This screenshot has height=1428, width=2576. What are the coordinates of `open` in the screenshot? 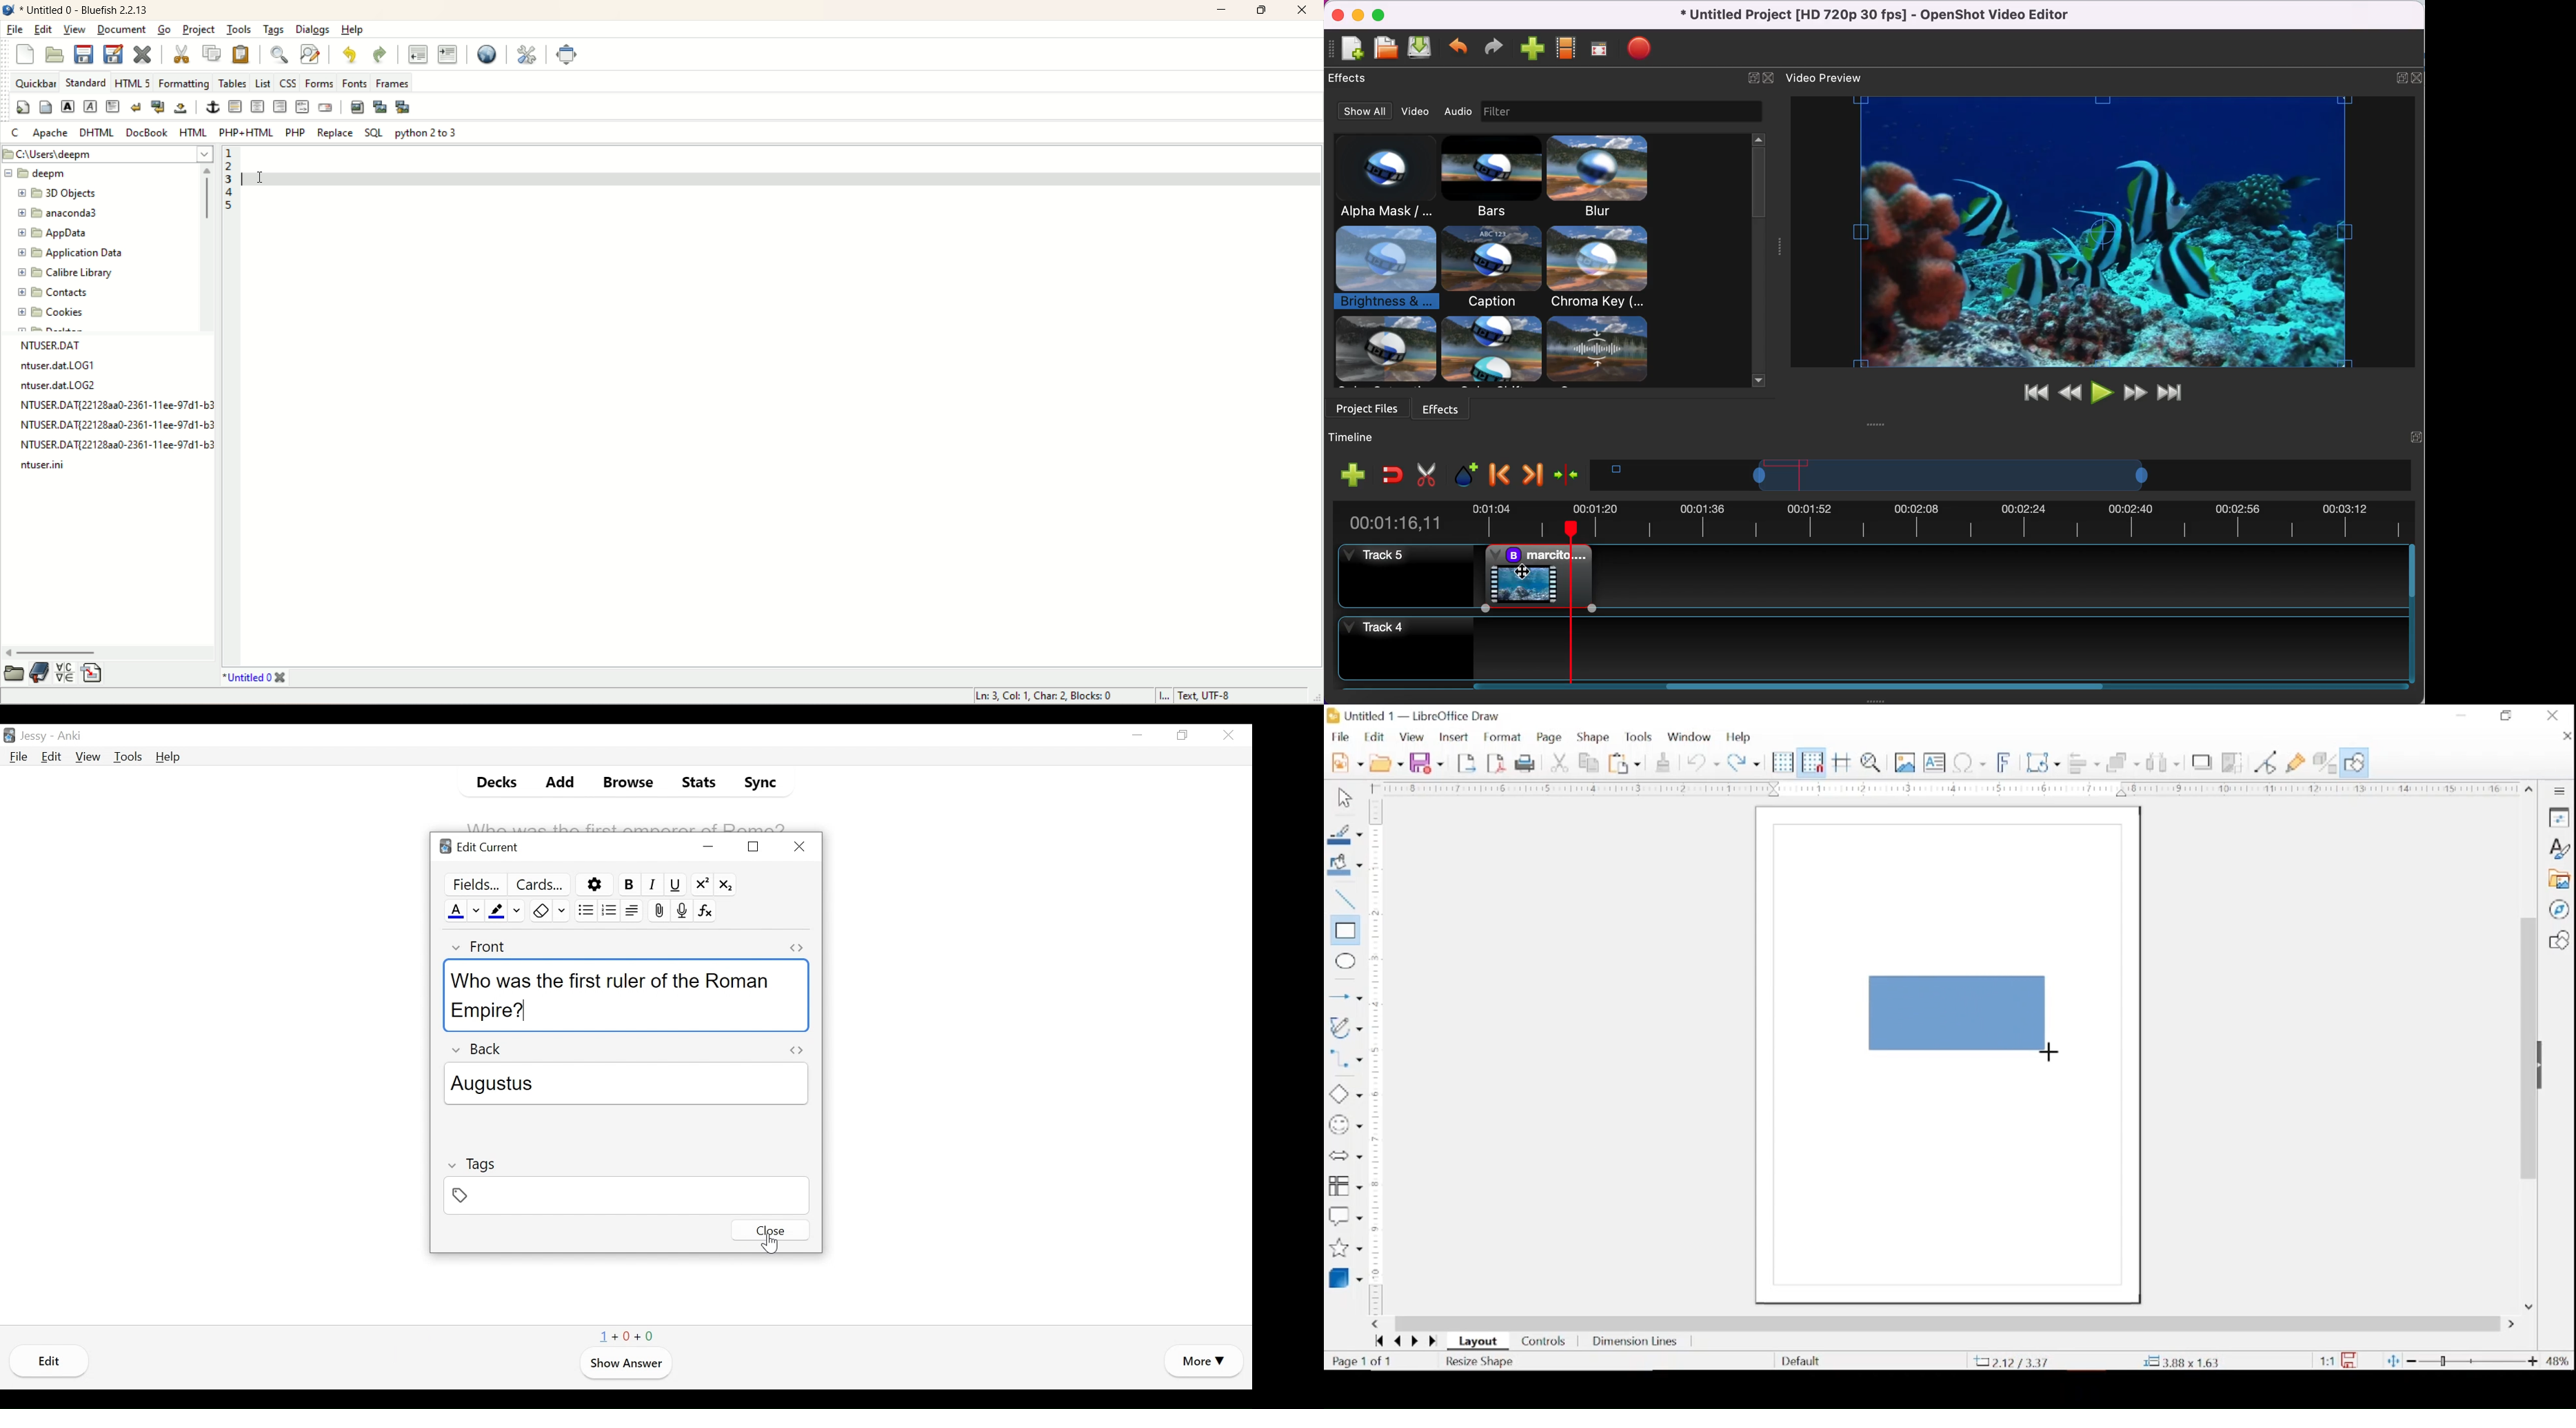 It's located at (1386, 762).